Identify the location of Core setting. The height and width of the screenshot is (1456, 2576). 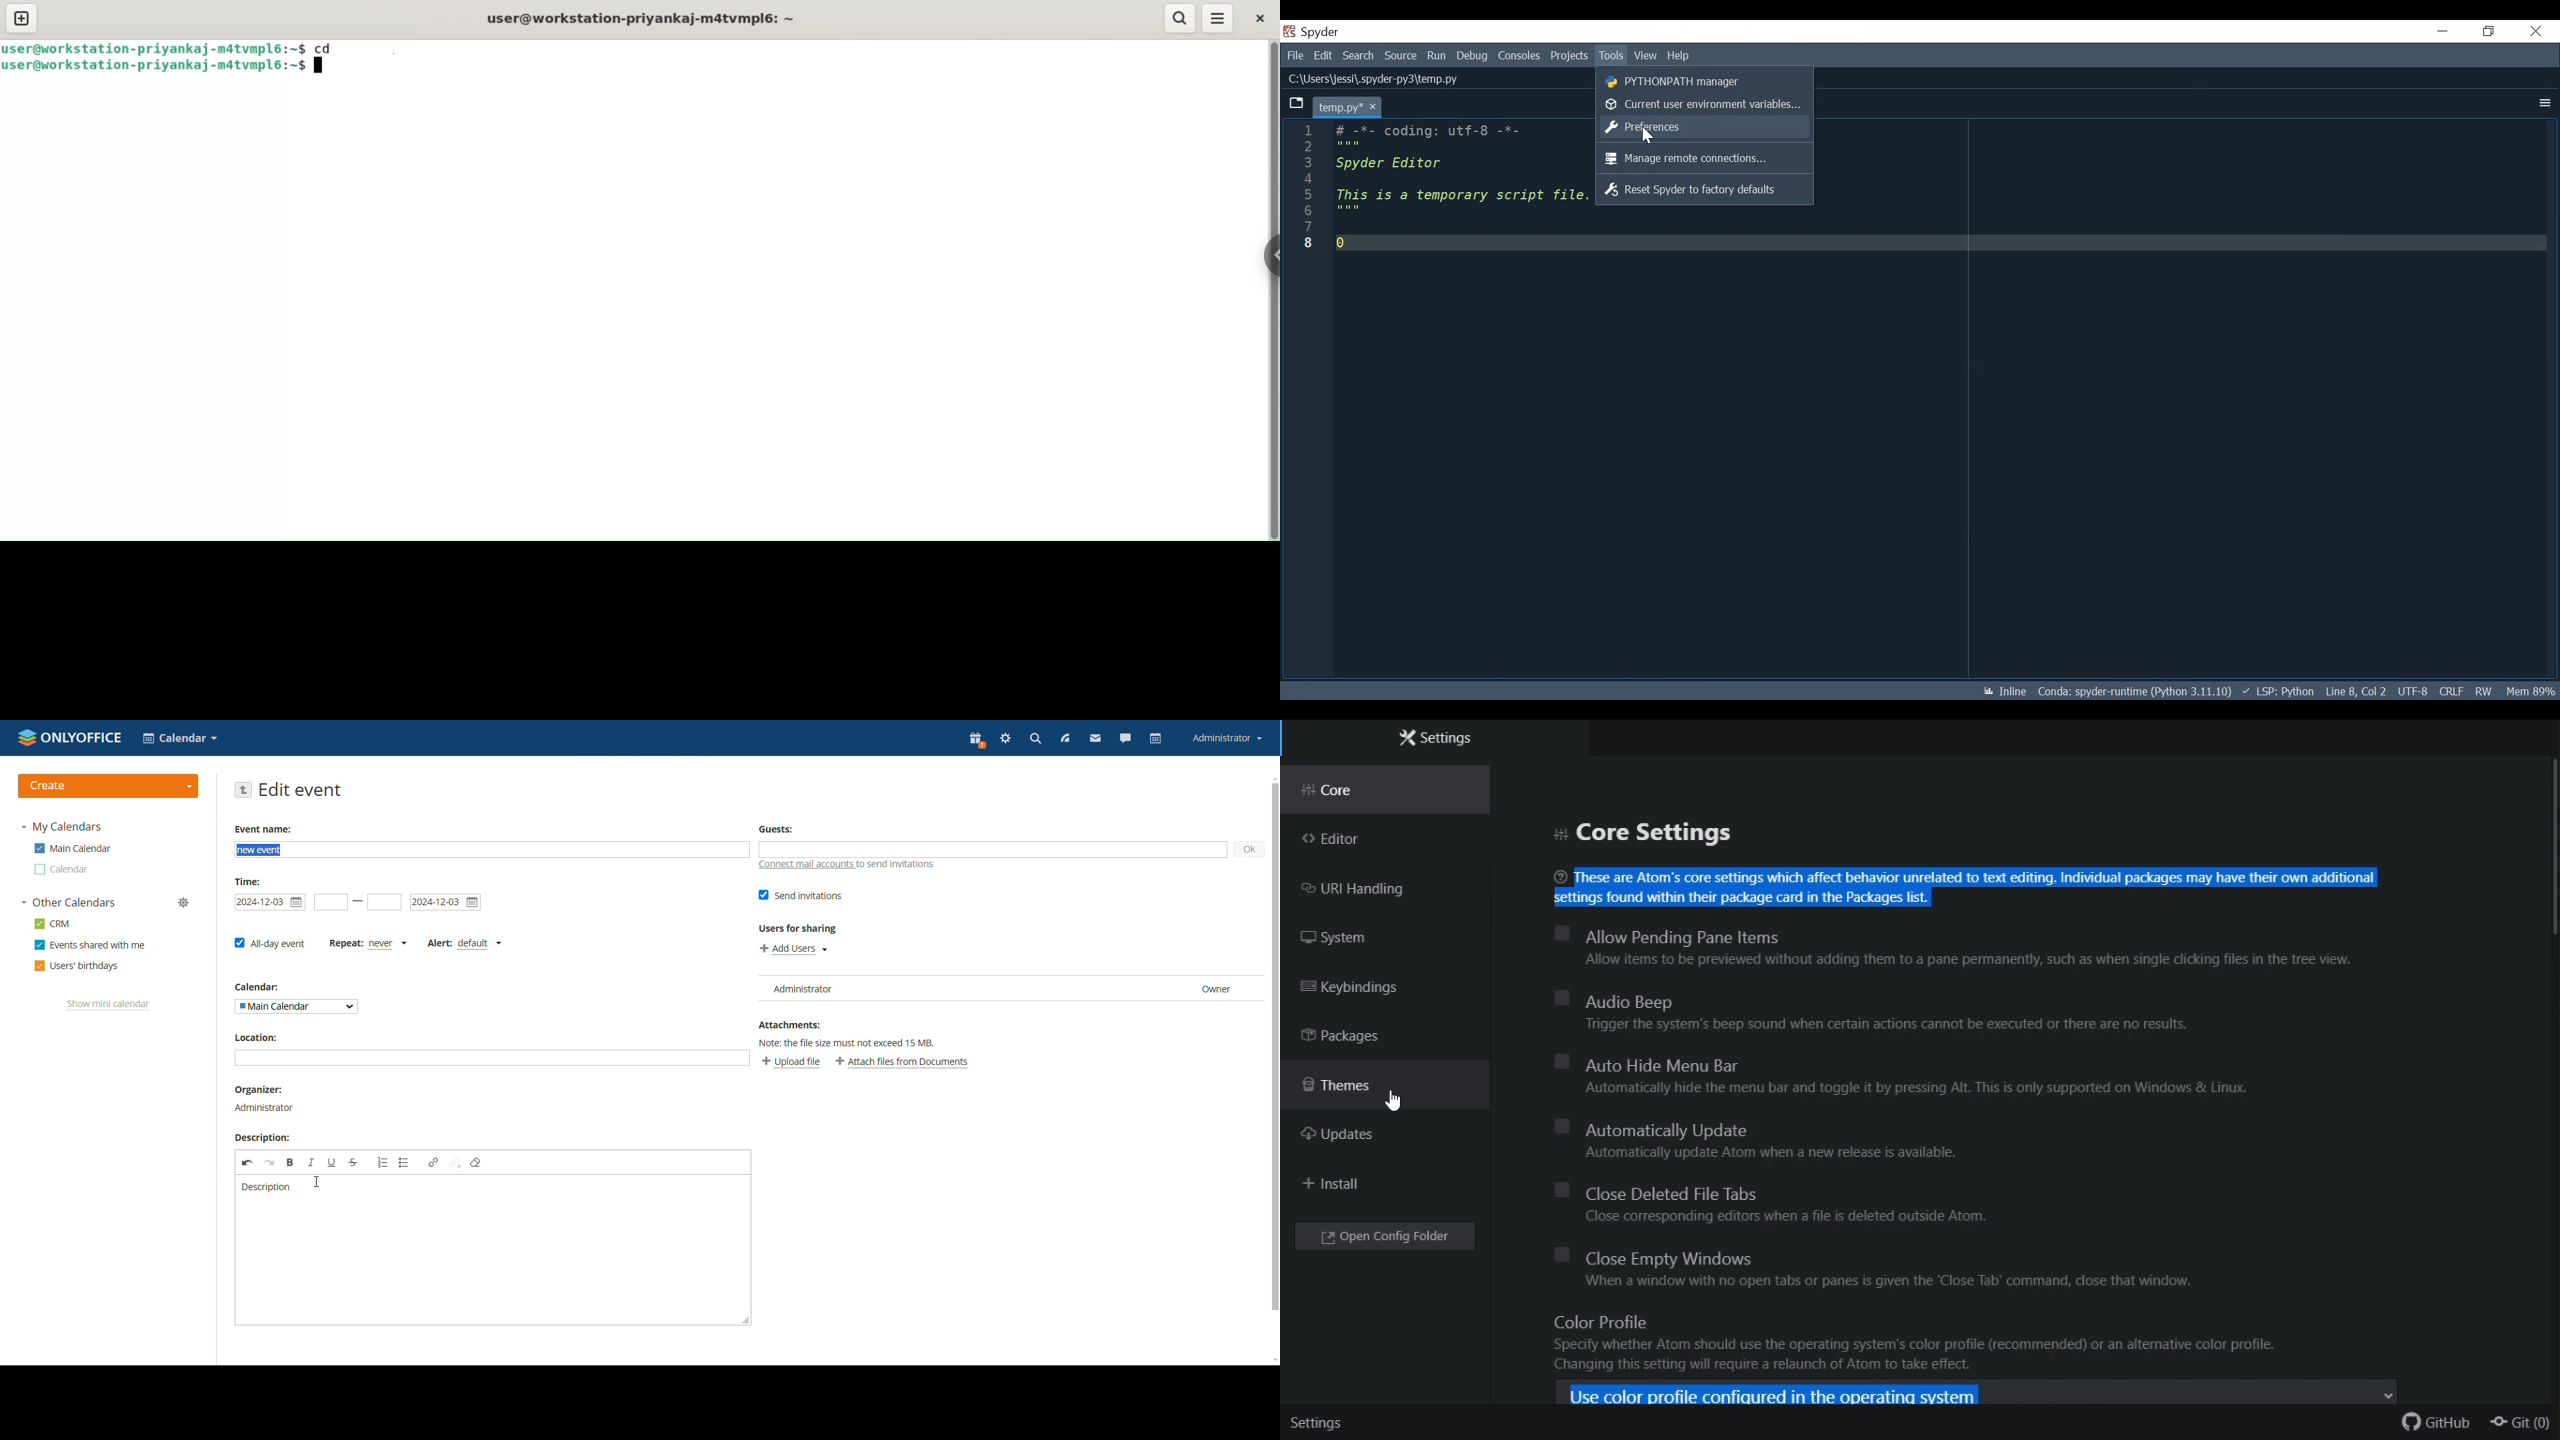
(1648, 832).